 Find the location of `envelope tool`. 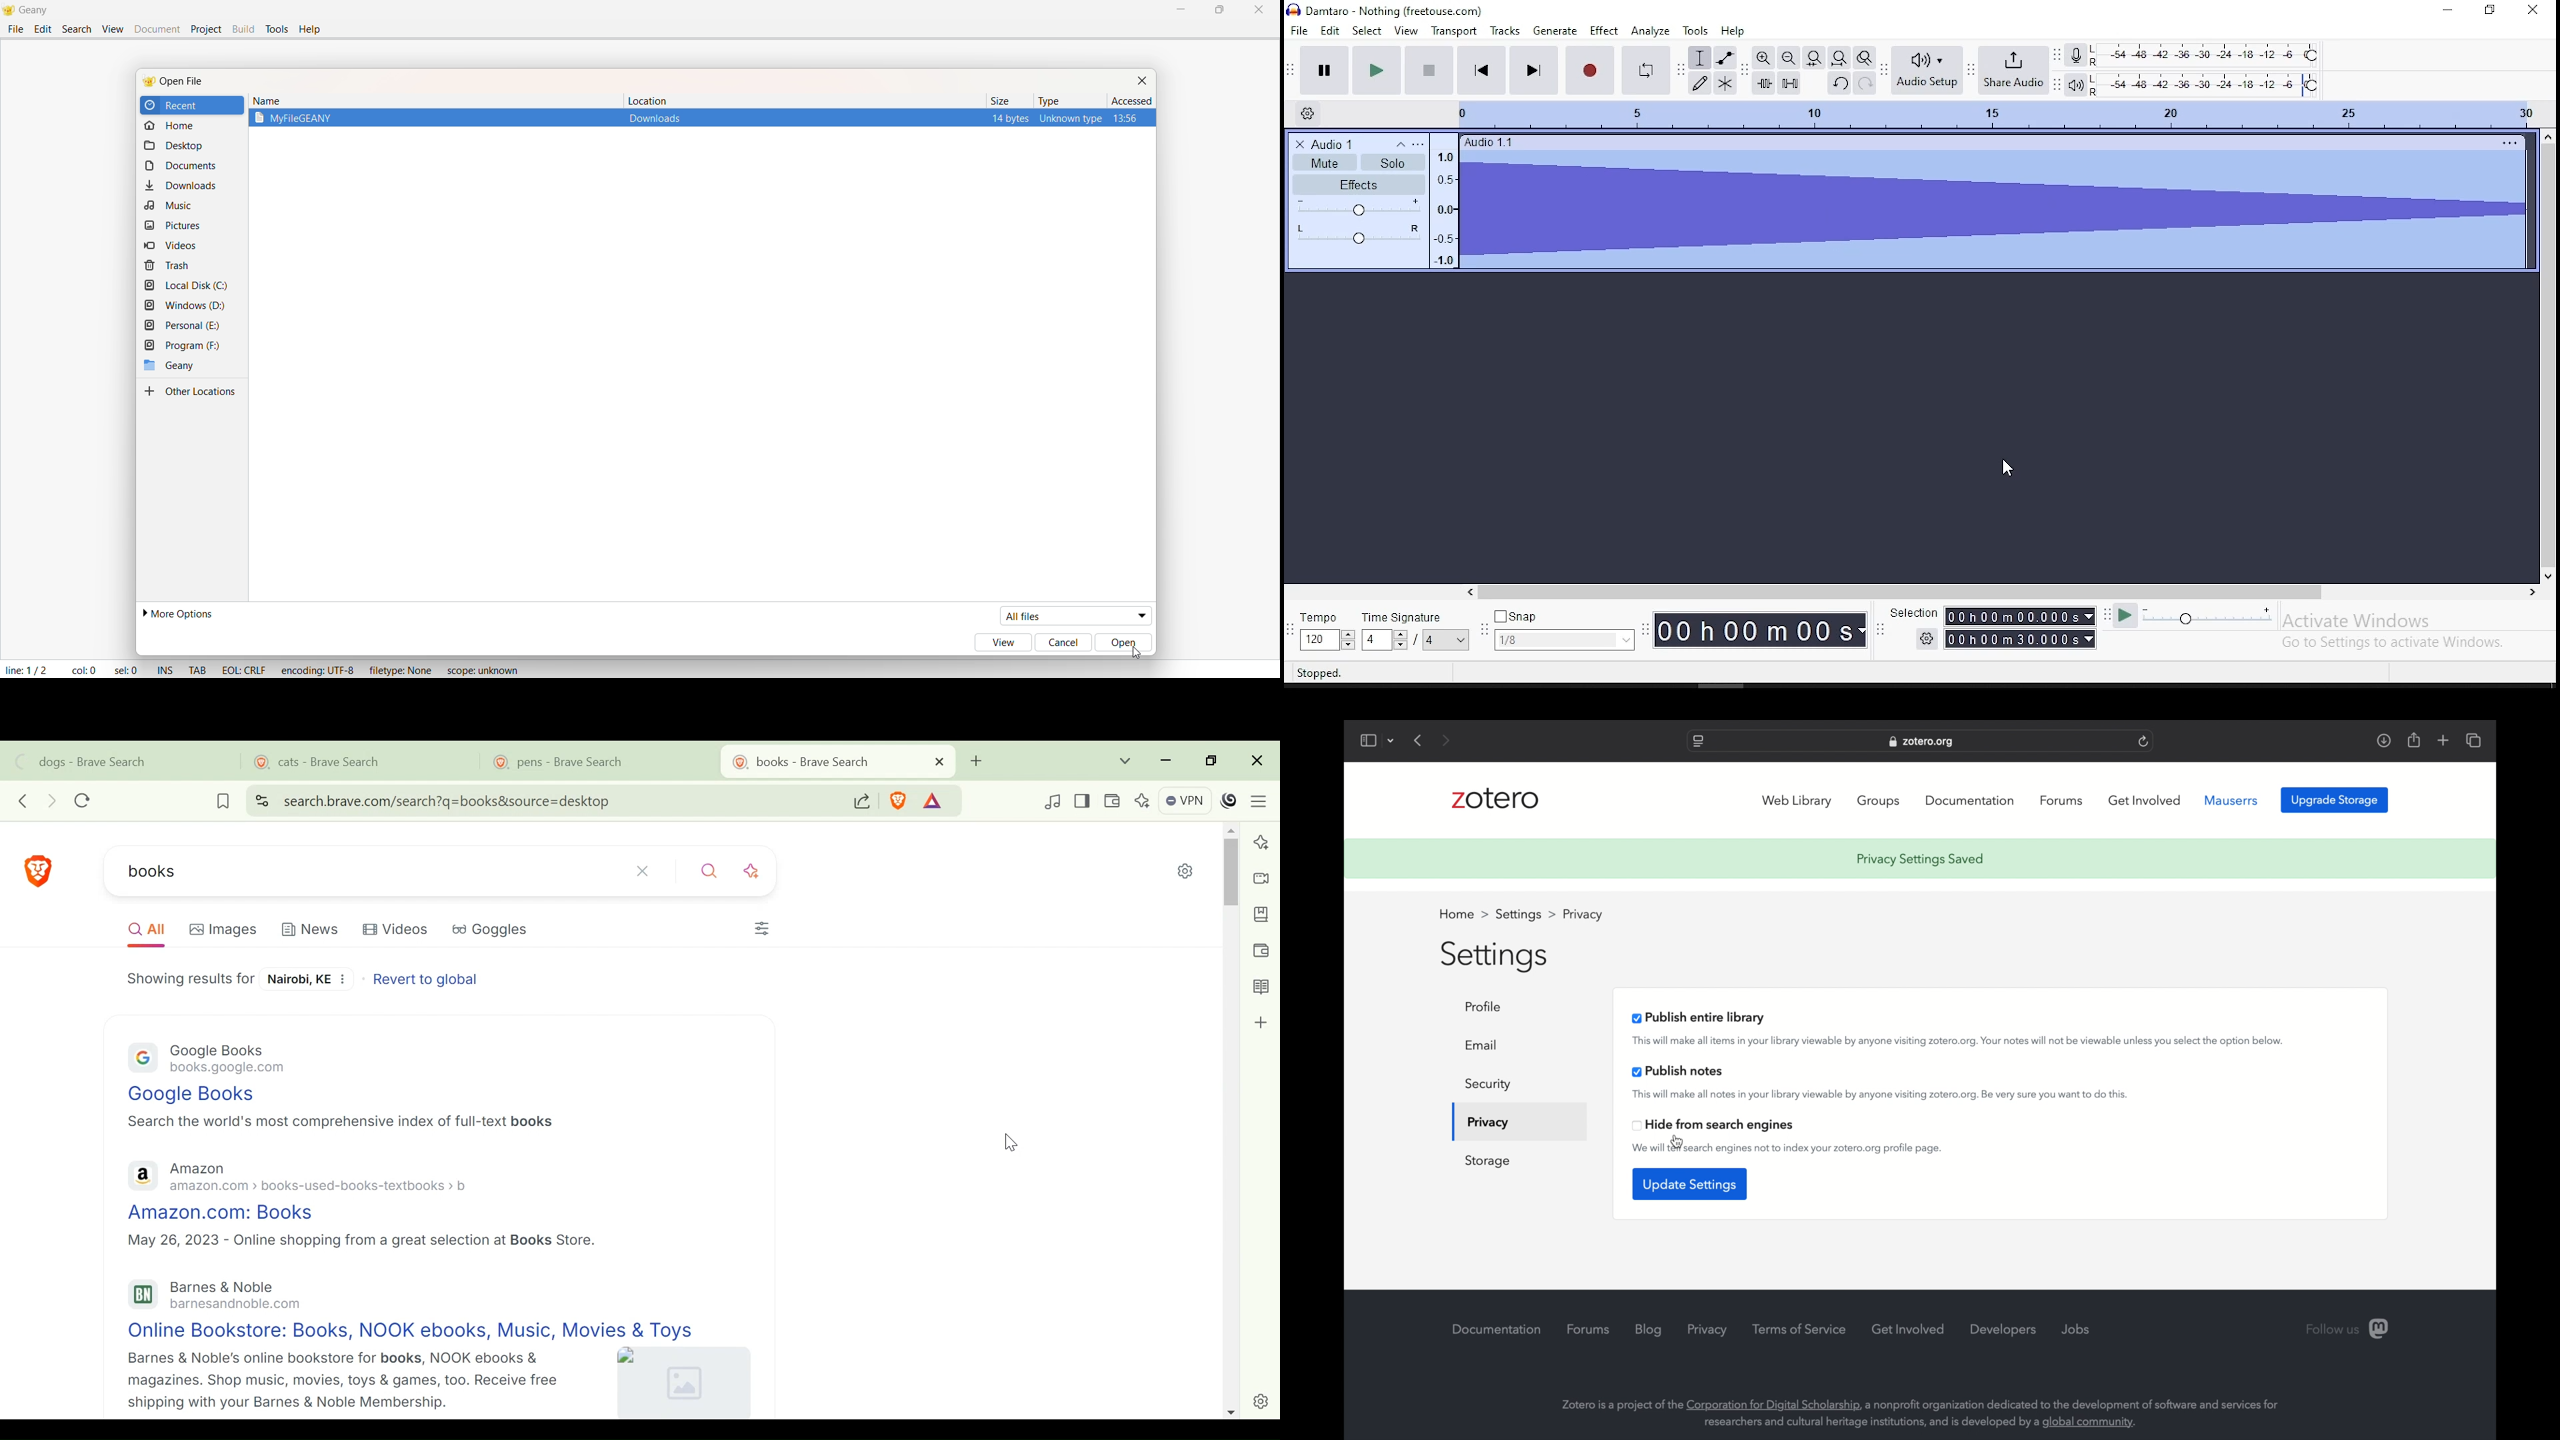

envelope tool is located at coordinates (1726, 58).